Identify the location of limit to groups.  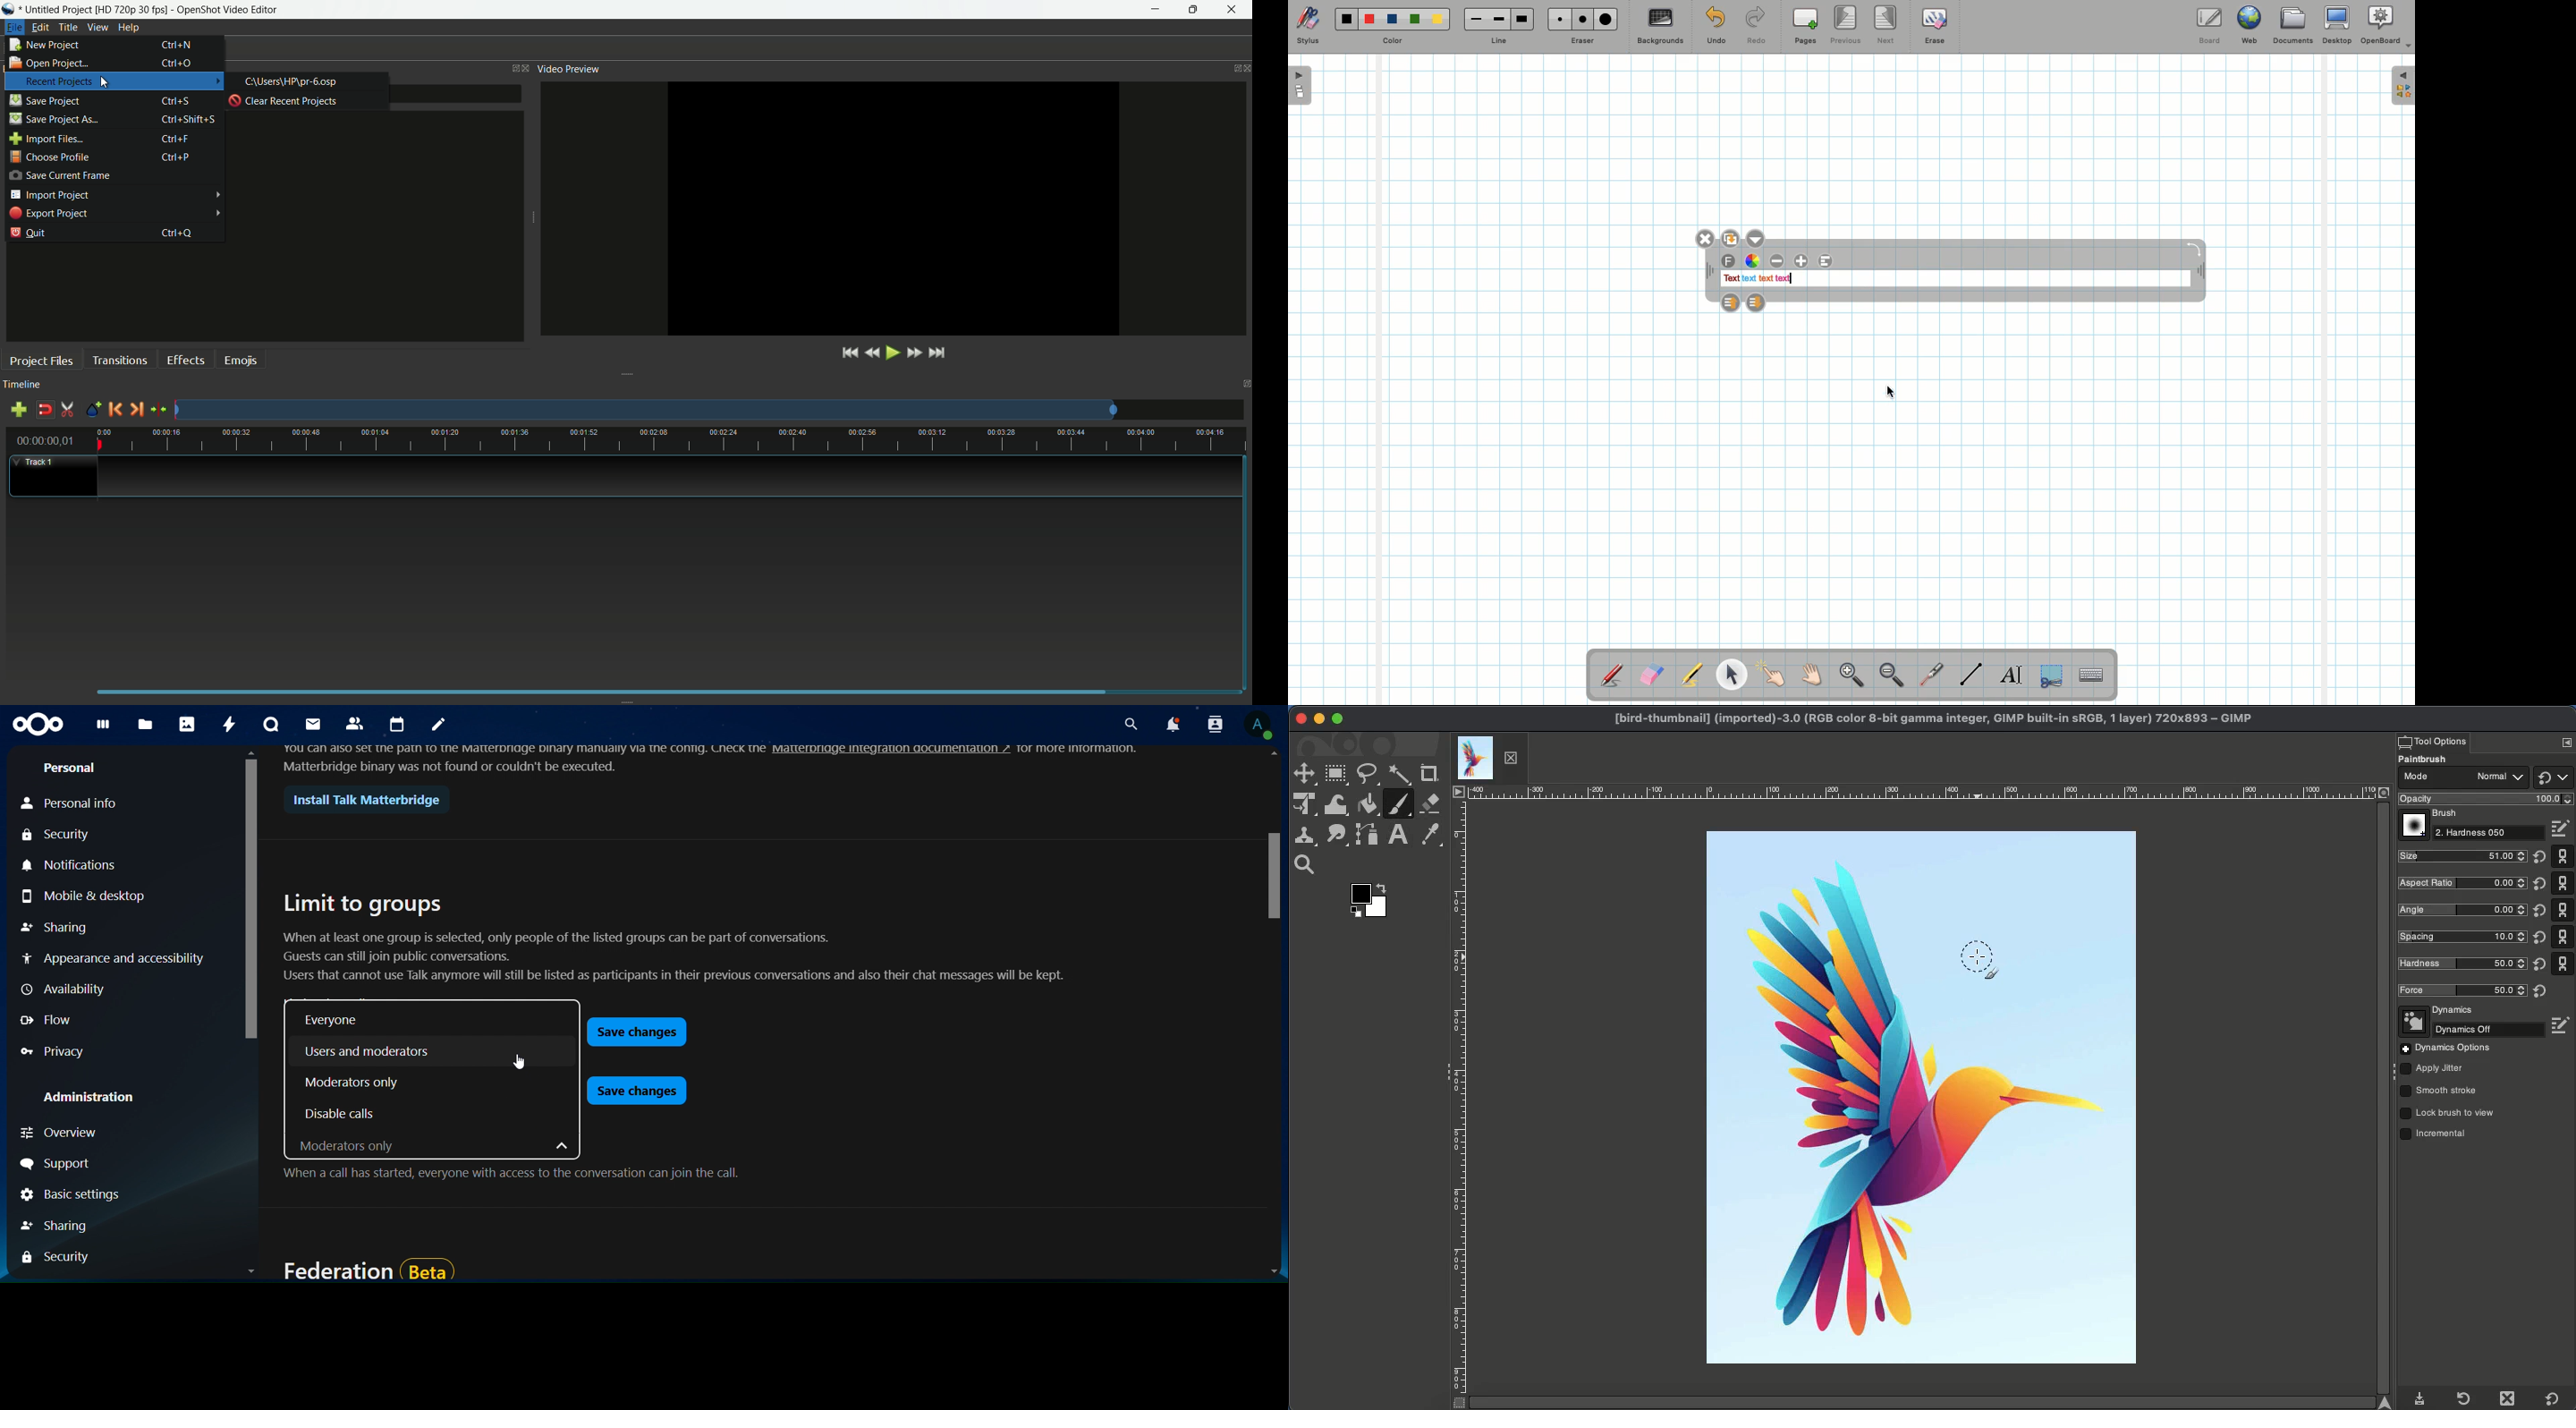
(686, 939).